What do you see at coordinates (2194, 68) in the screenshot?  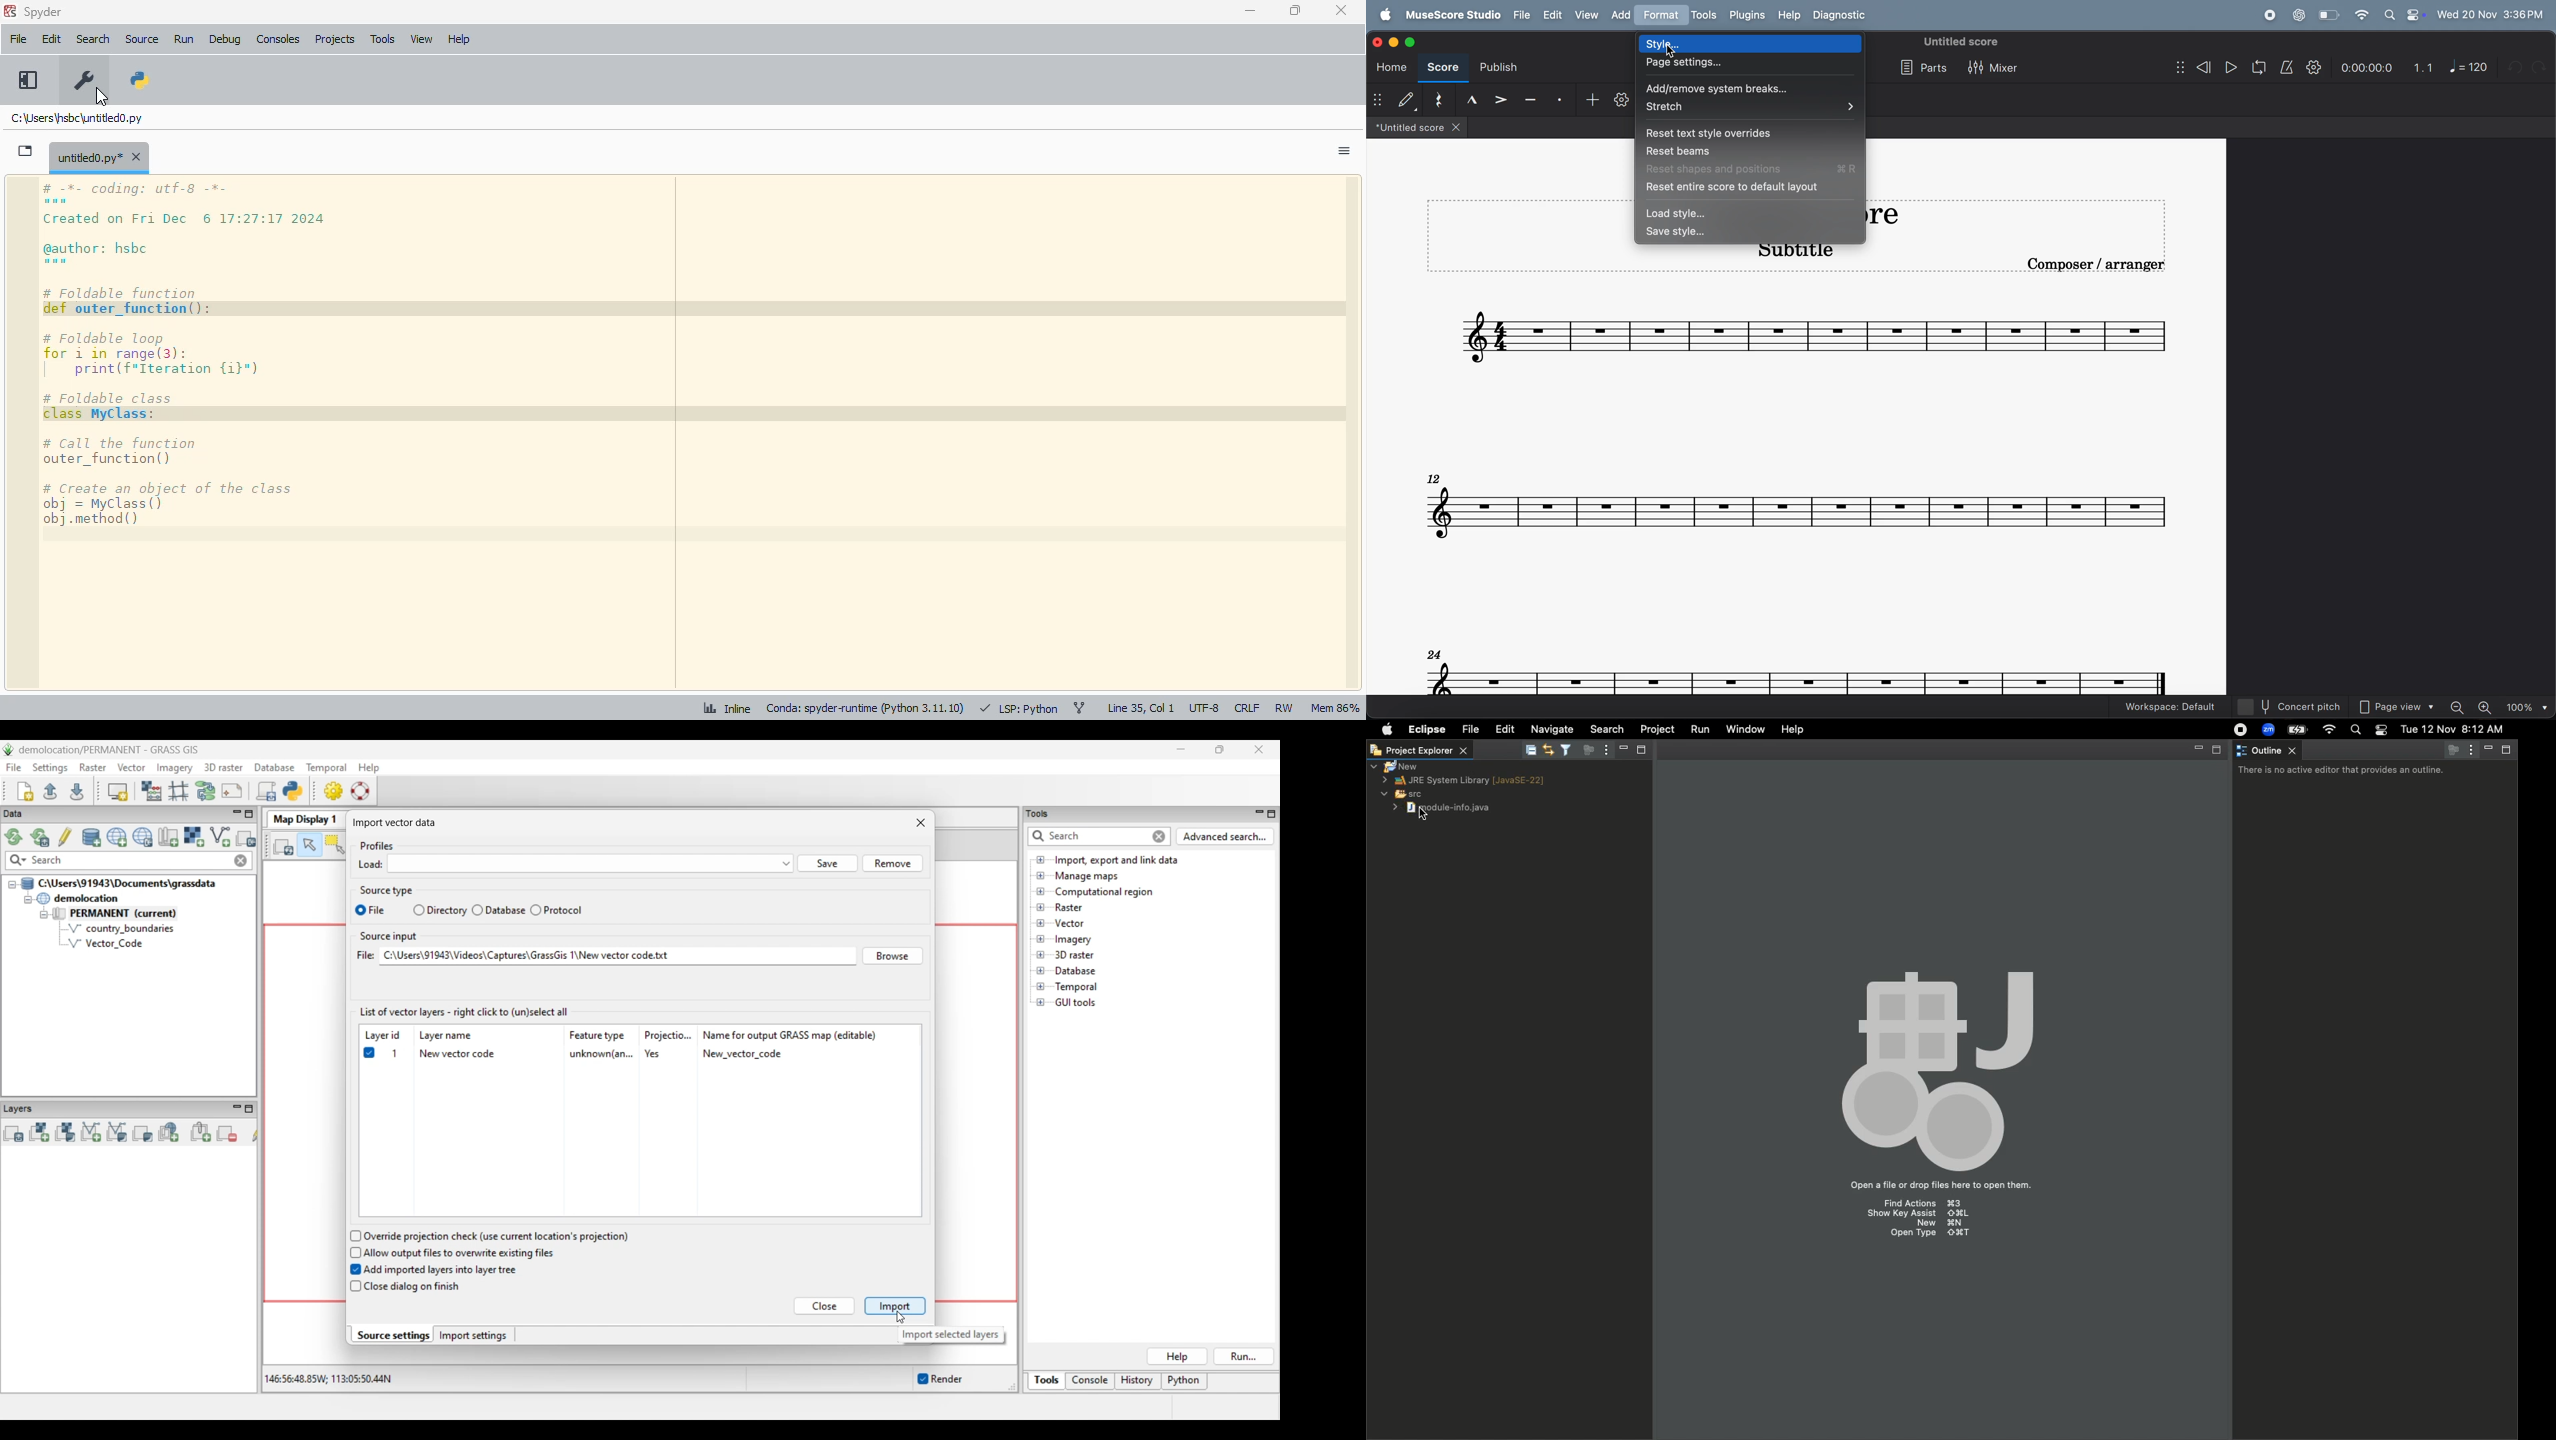 I see `rewind` at bounding box center [2194, 68].